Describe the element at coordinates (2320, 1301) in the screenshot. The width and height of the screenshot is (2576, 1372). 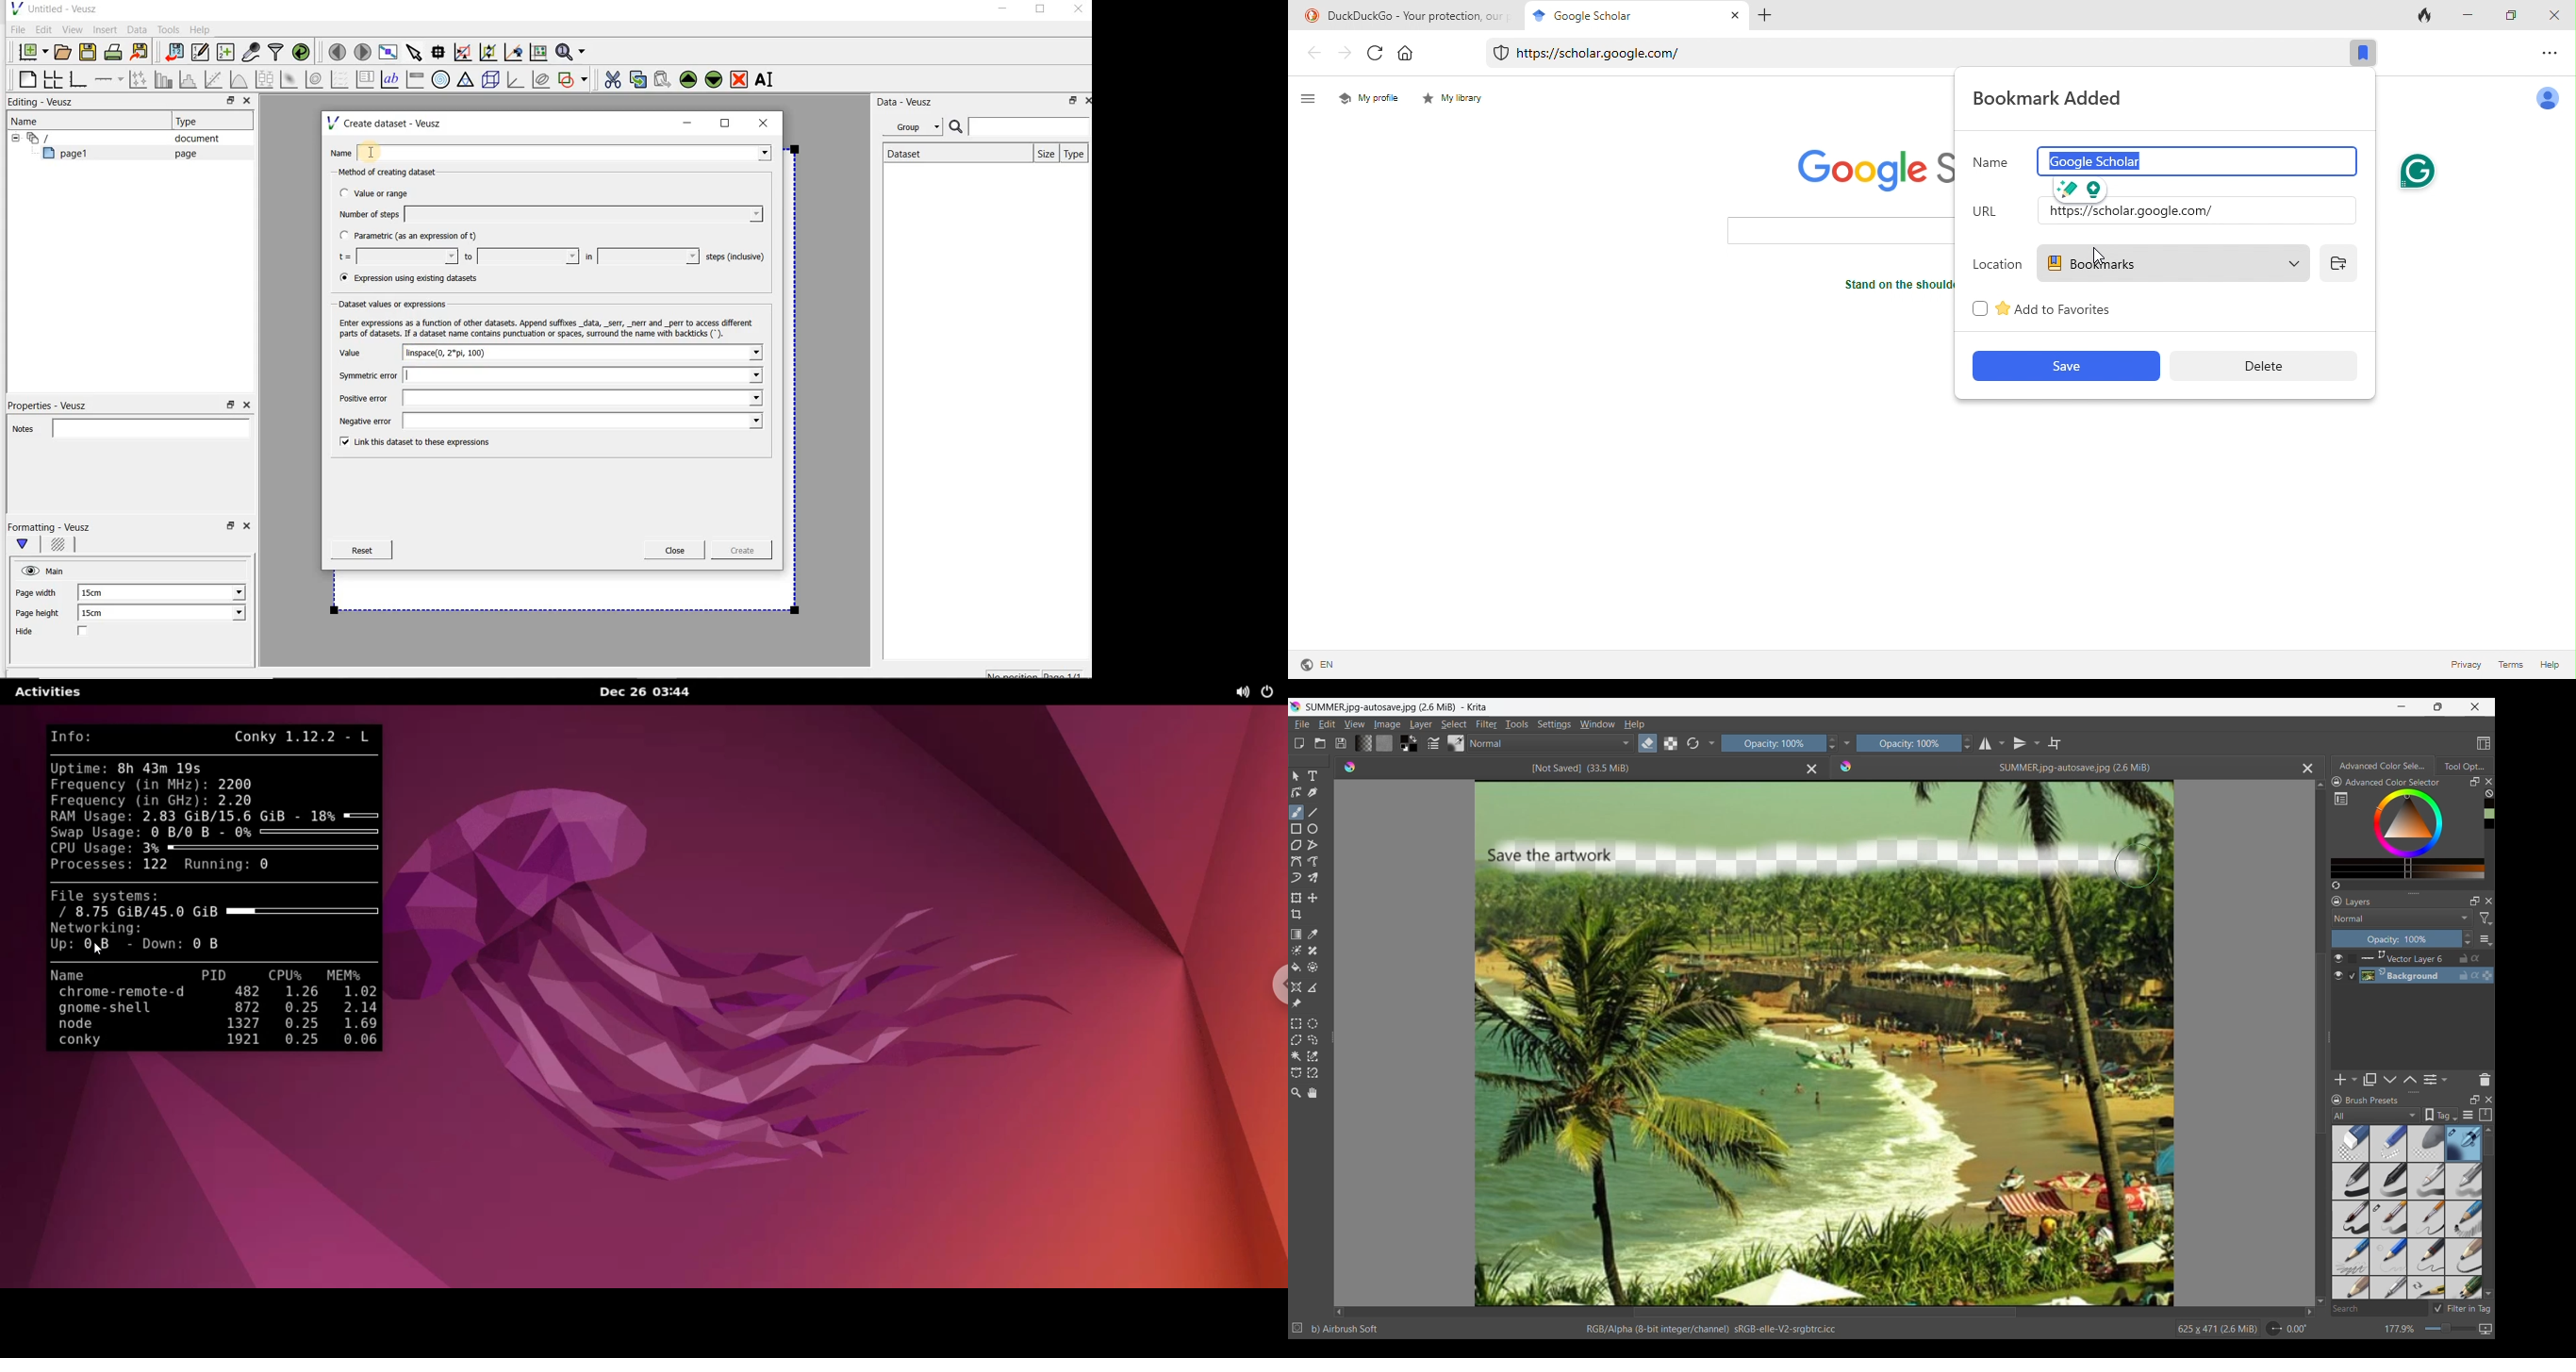
I see `Quick slide to bottom` at that location.